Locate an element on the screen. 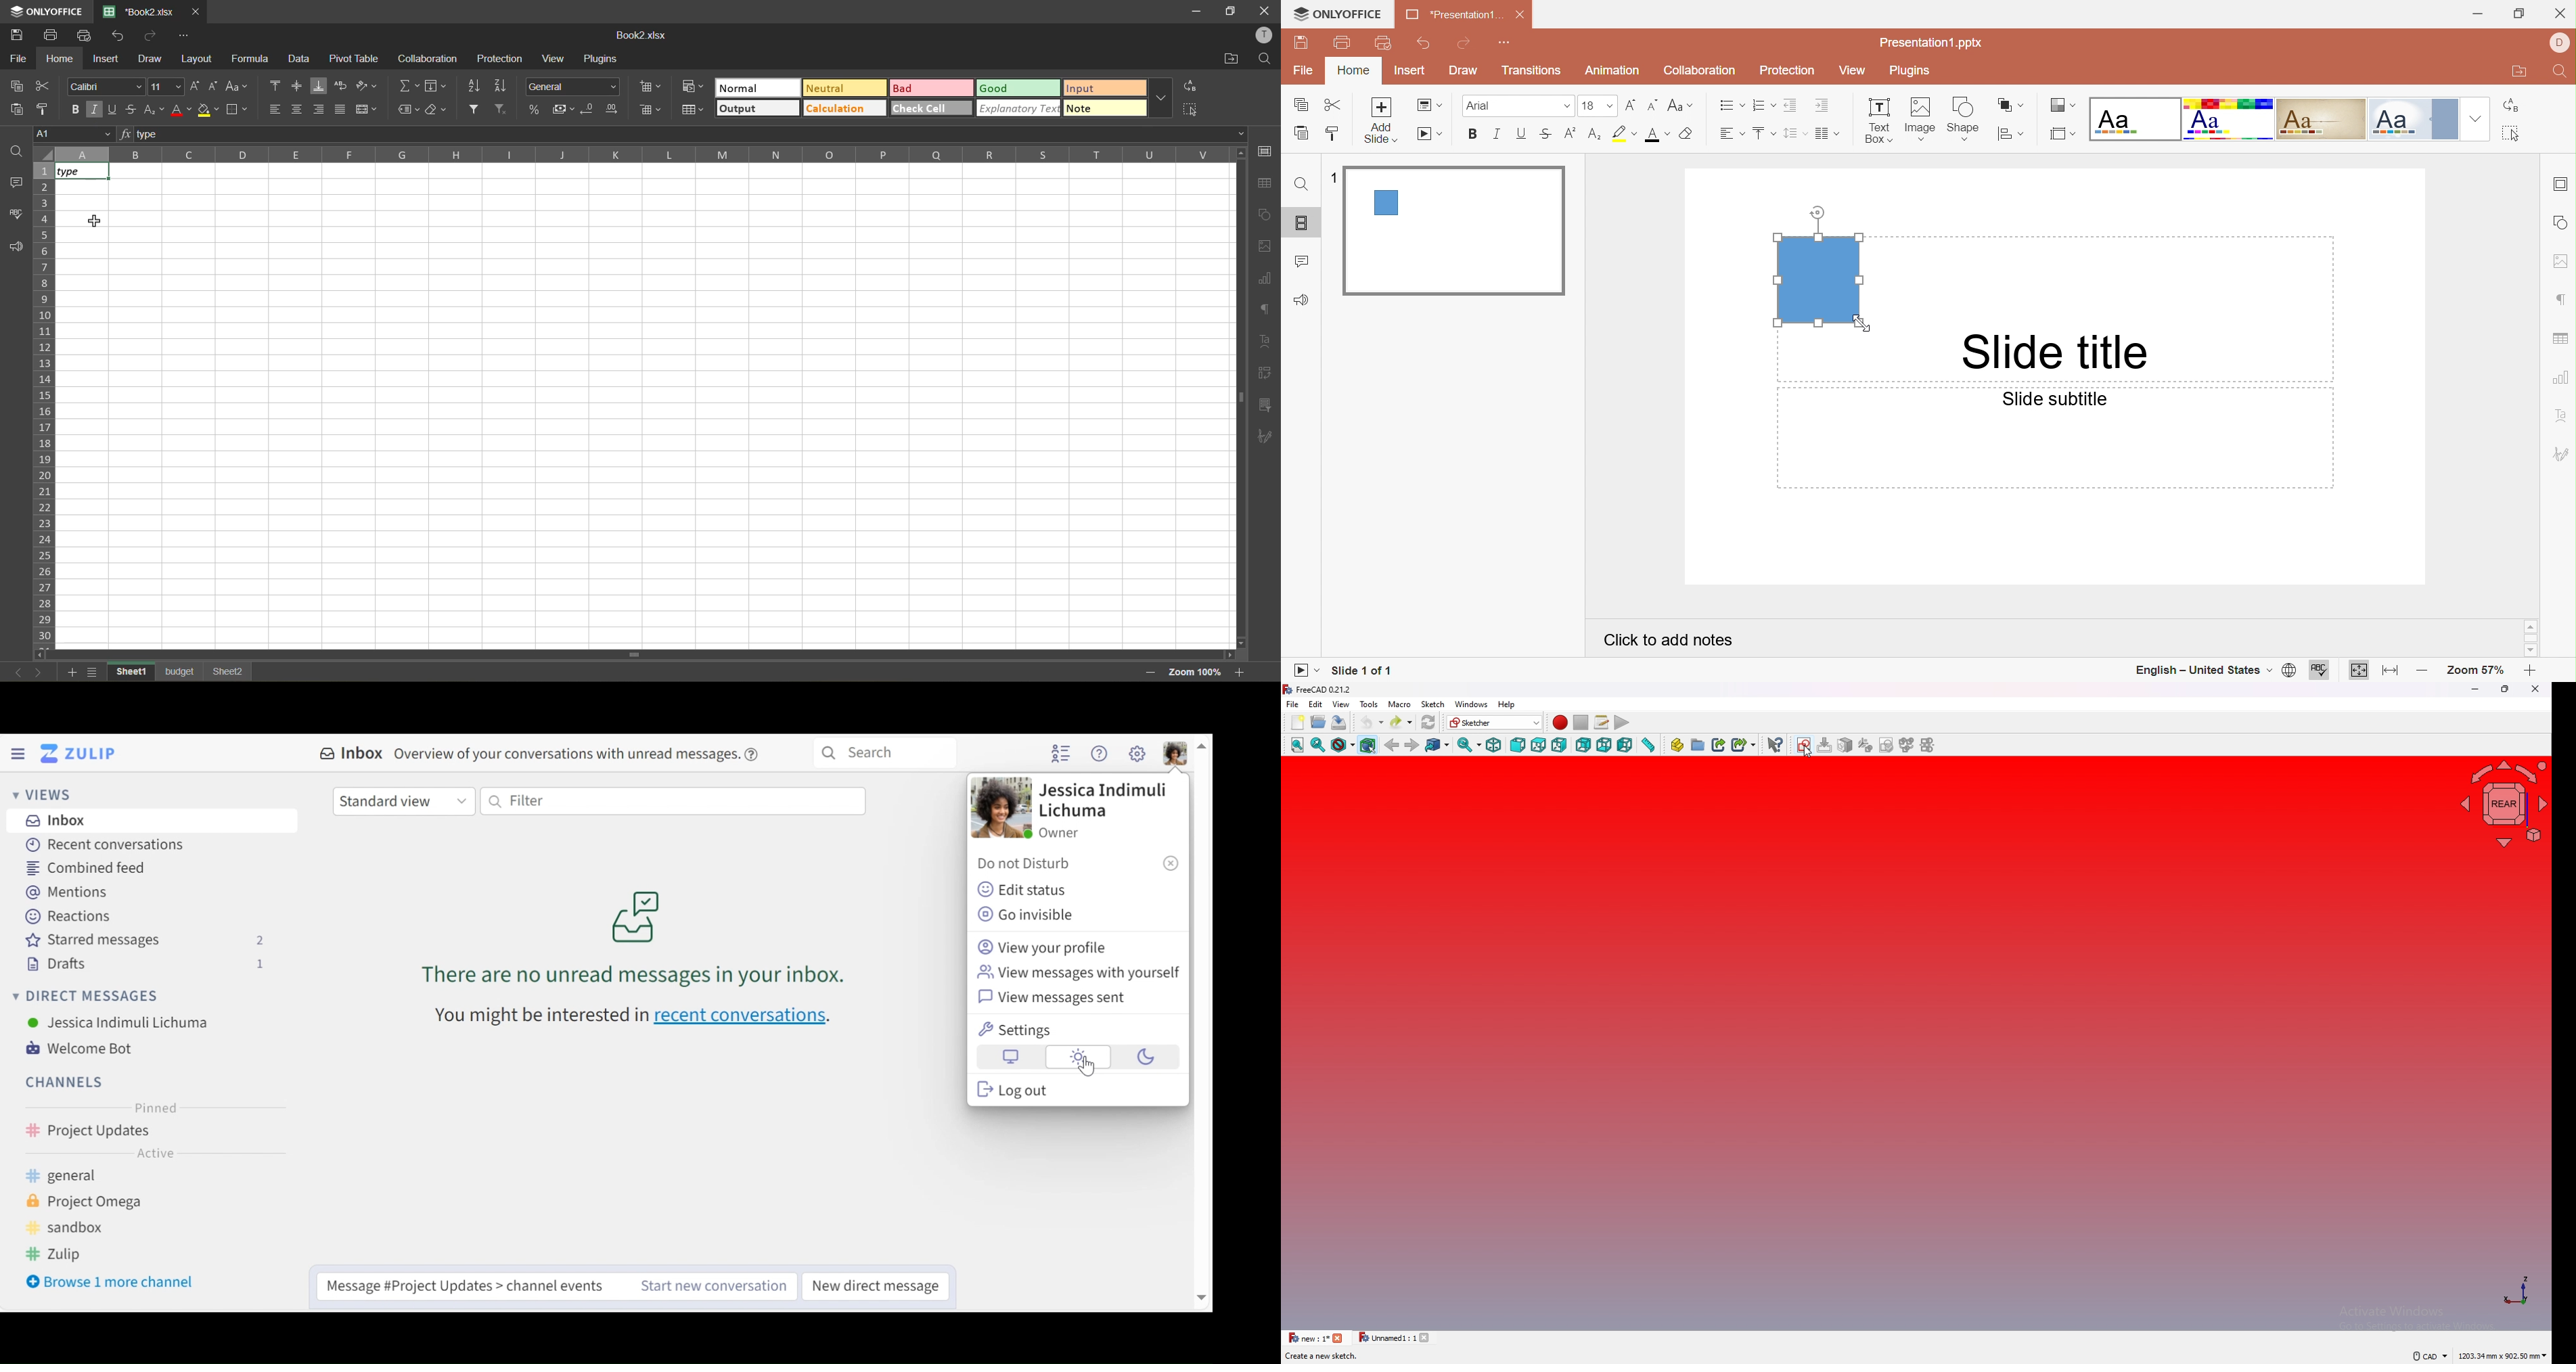 This screenshot has width=2576, height=1372. signature is located at coordinates (1267, 439).